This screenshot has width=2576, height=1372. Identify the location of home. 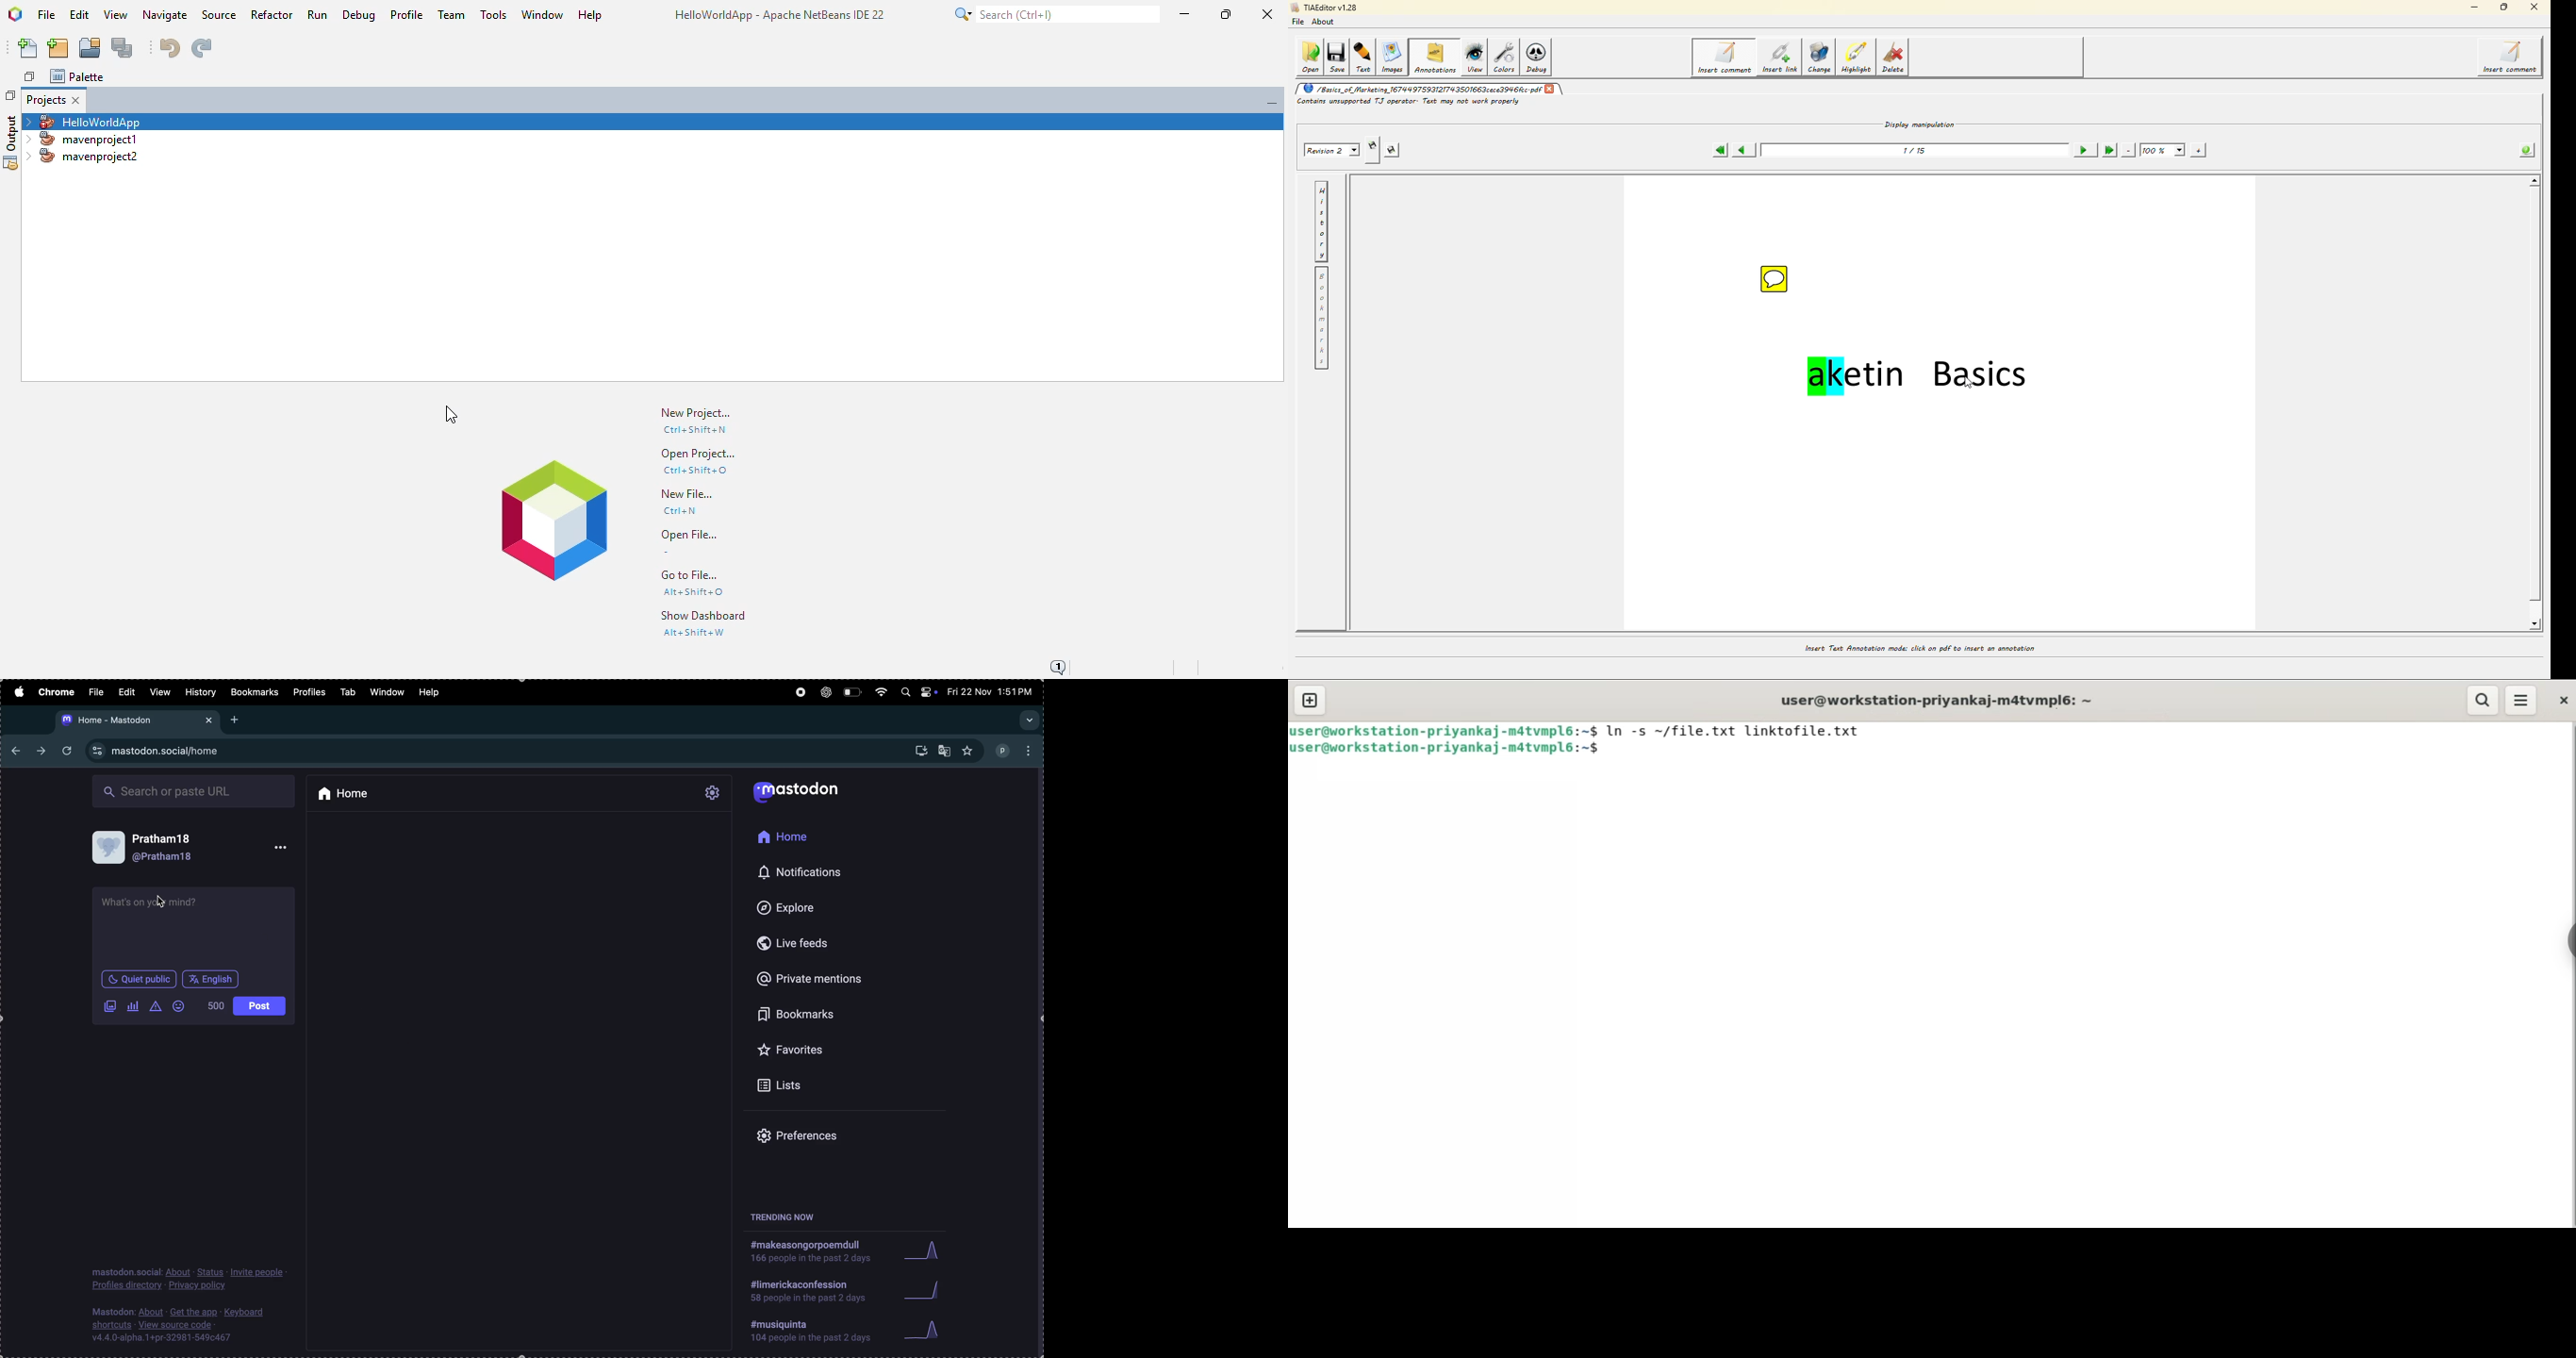
(797, 838).